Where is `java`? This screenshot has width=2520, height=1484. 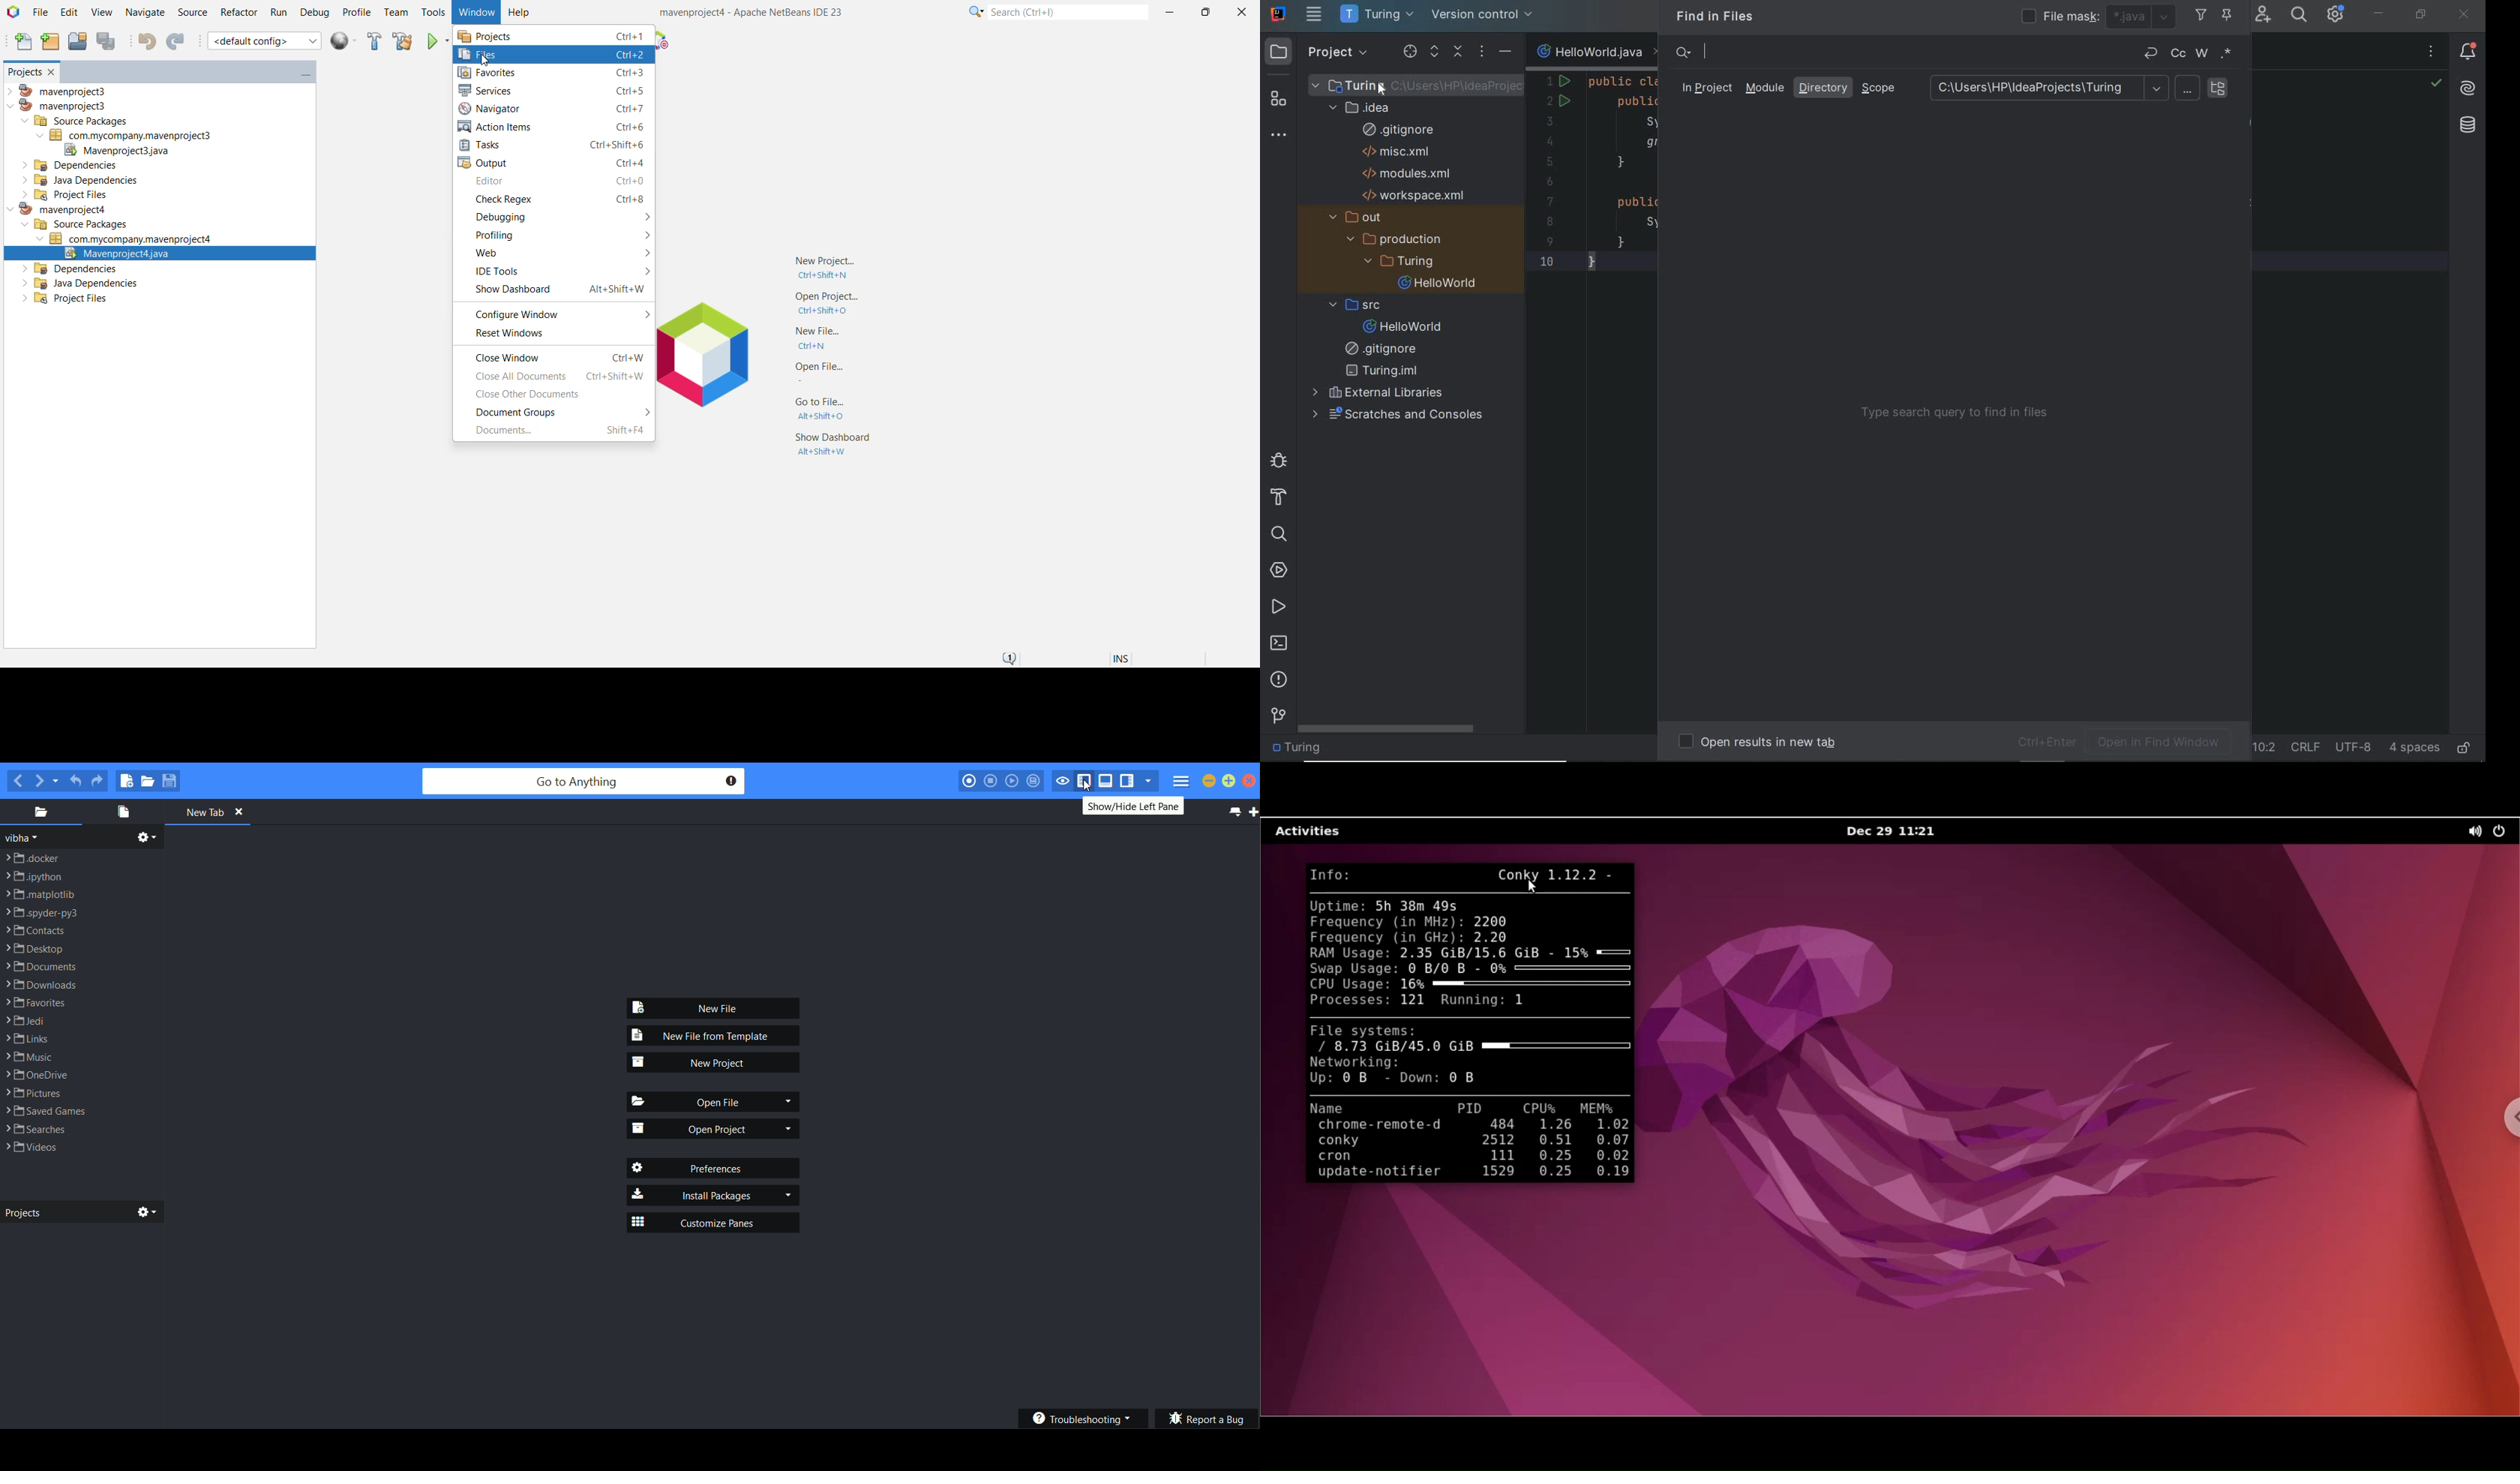 java is located at coordinates (2145, 18).